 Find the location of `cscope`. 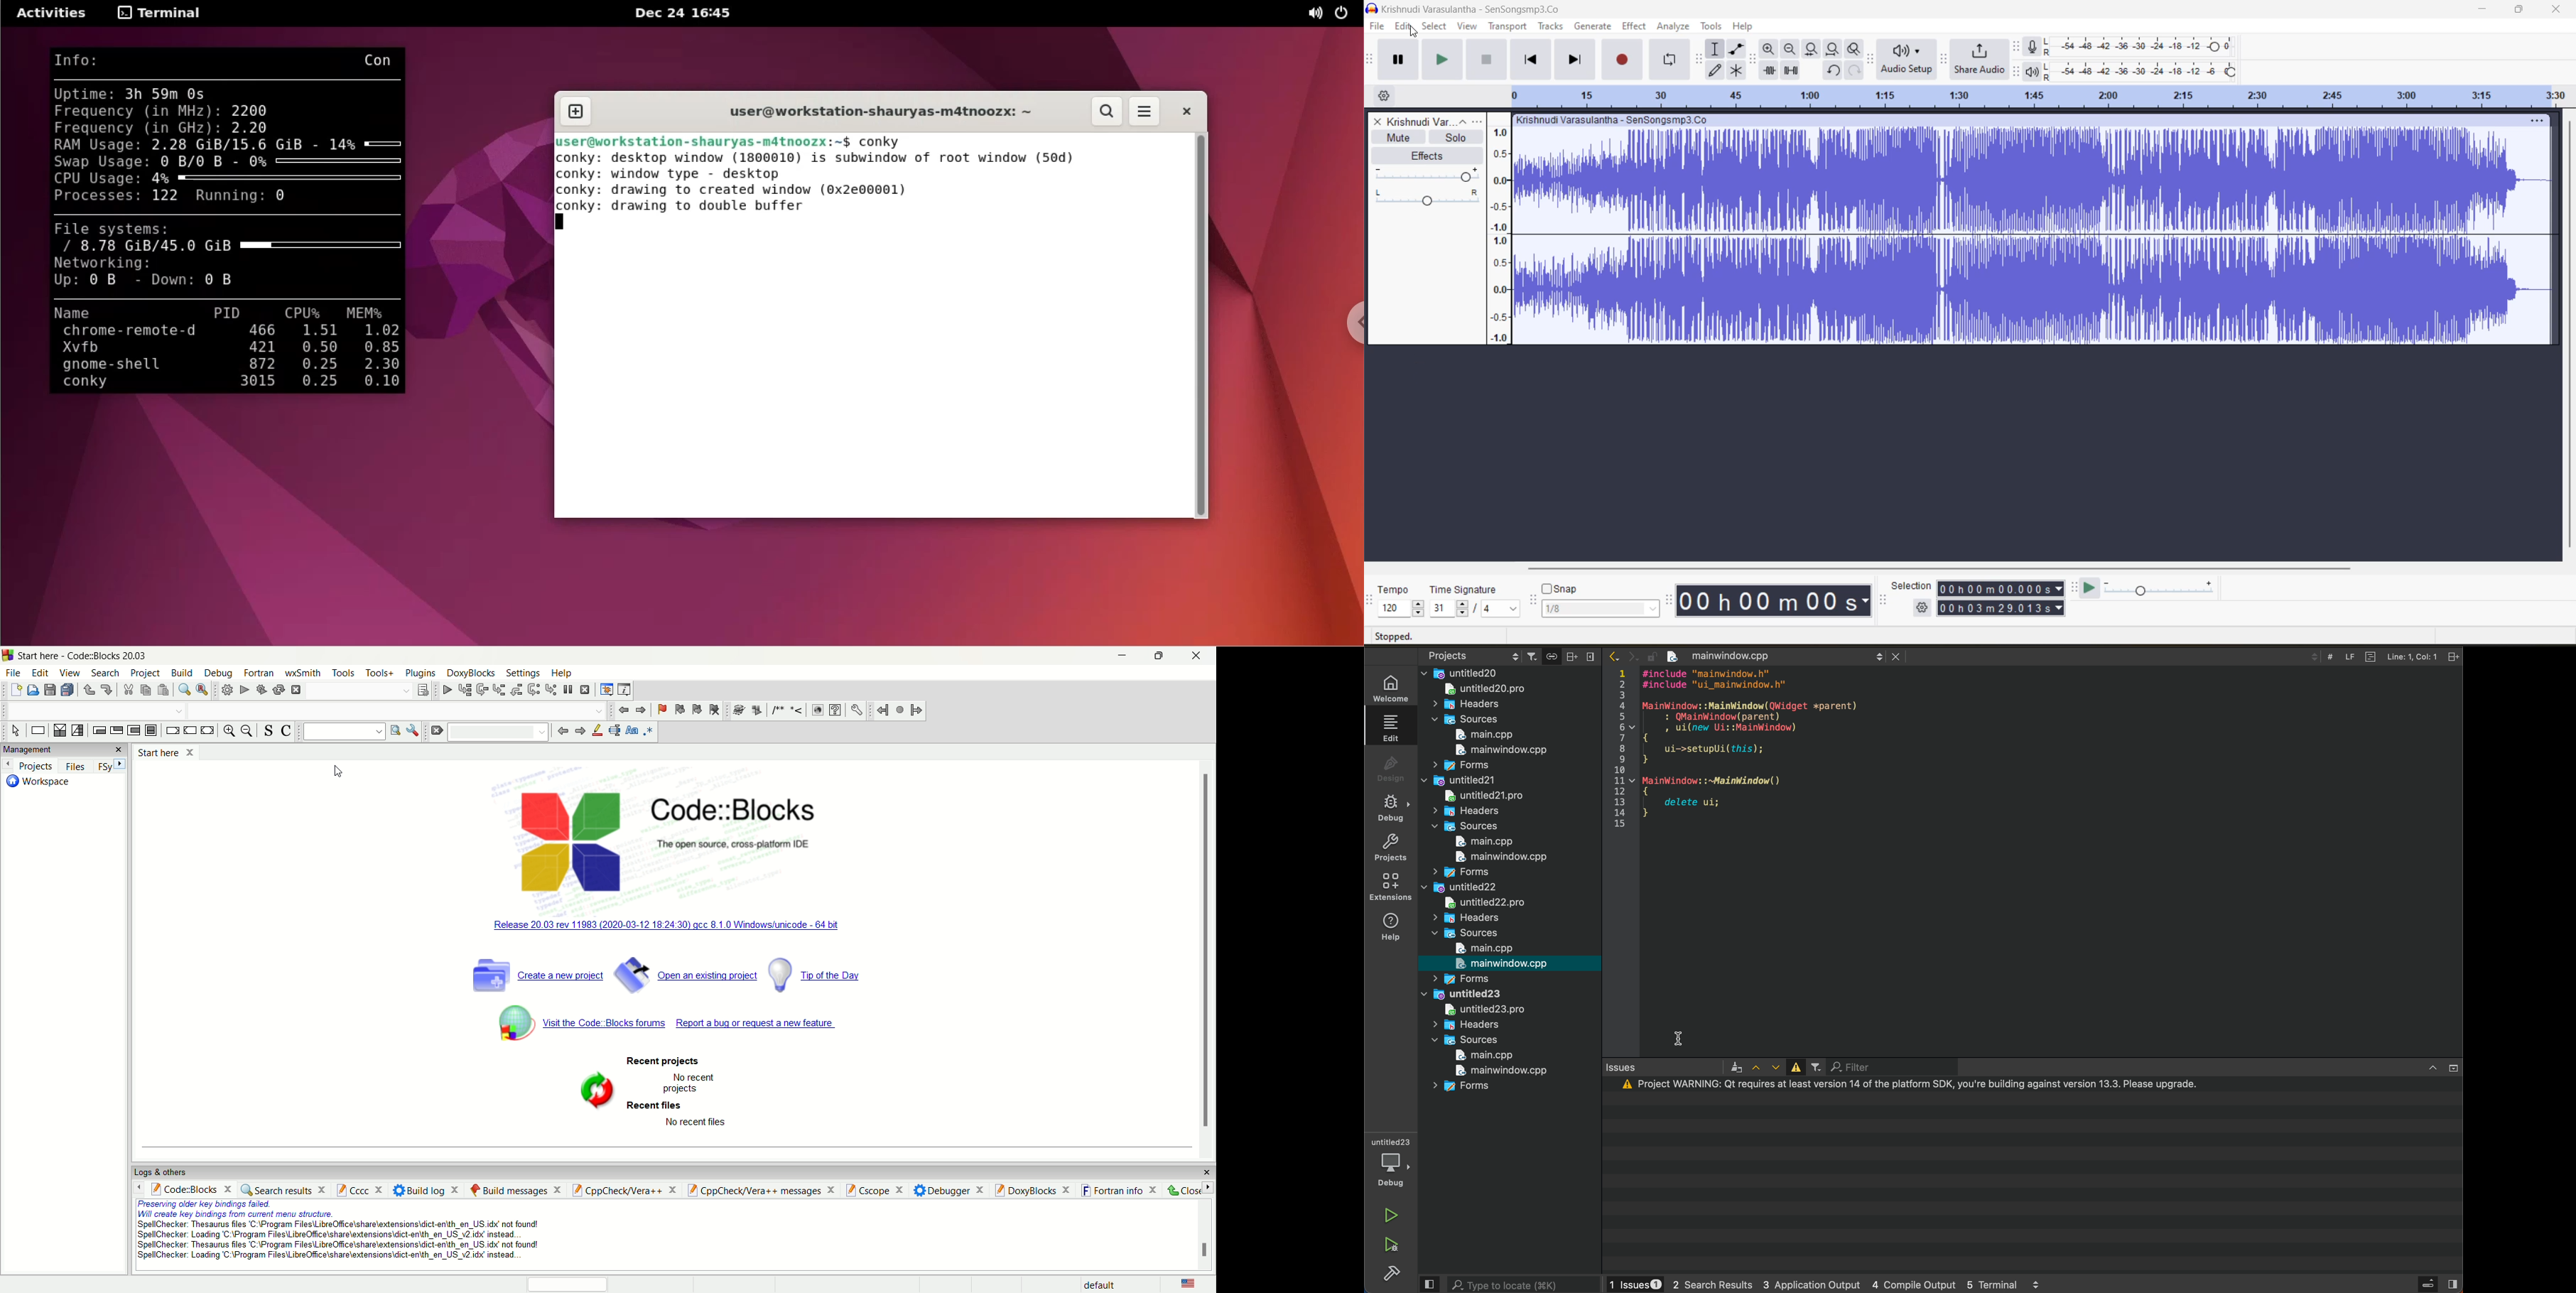

cscope is located at coordinates (876, 1191).